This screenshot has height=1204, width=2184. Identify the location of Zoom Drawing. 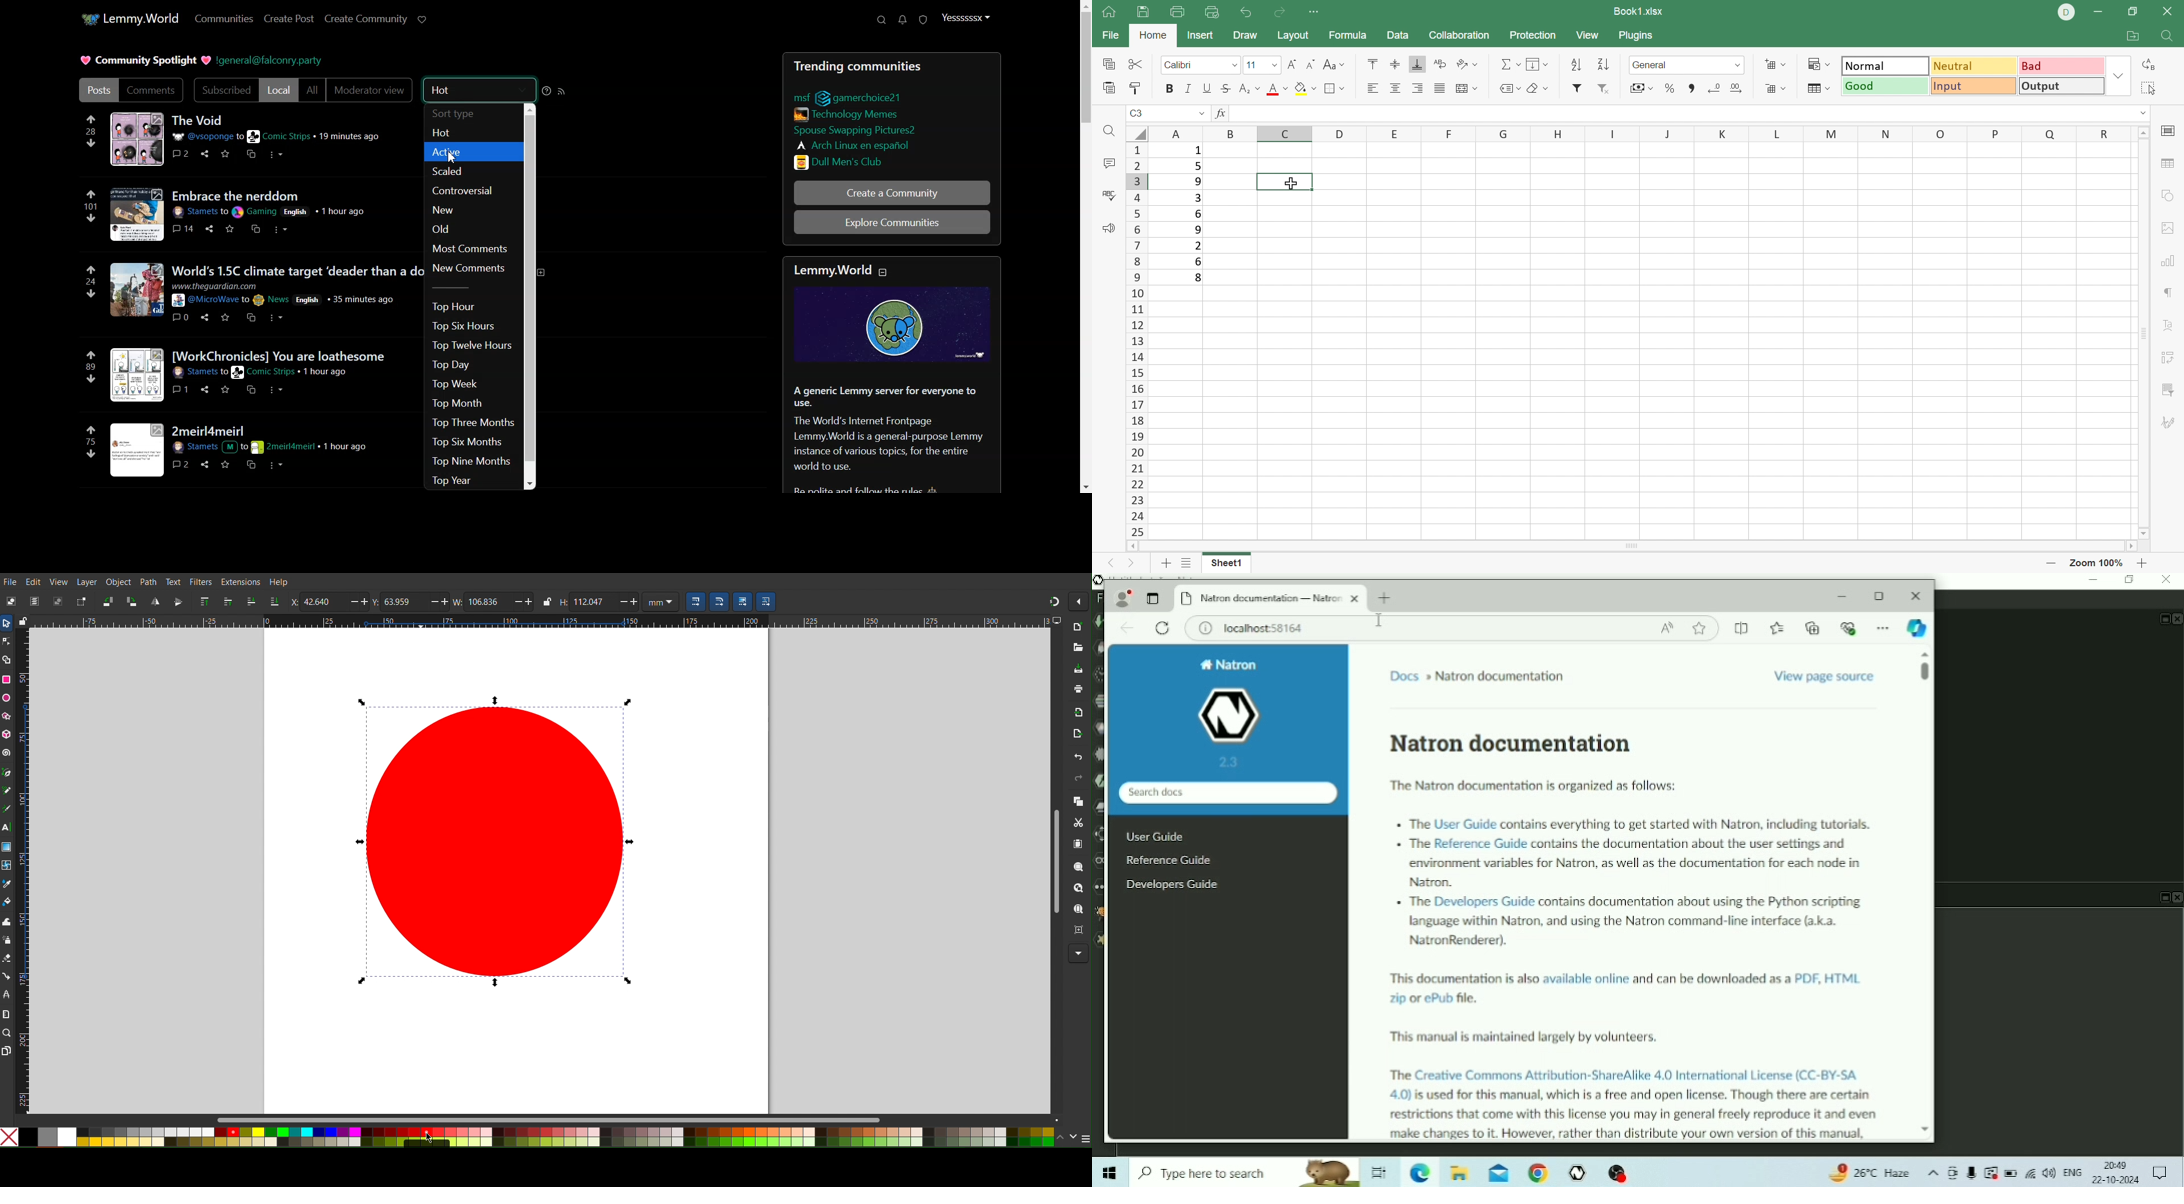
(1078, 889).